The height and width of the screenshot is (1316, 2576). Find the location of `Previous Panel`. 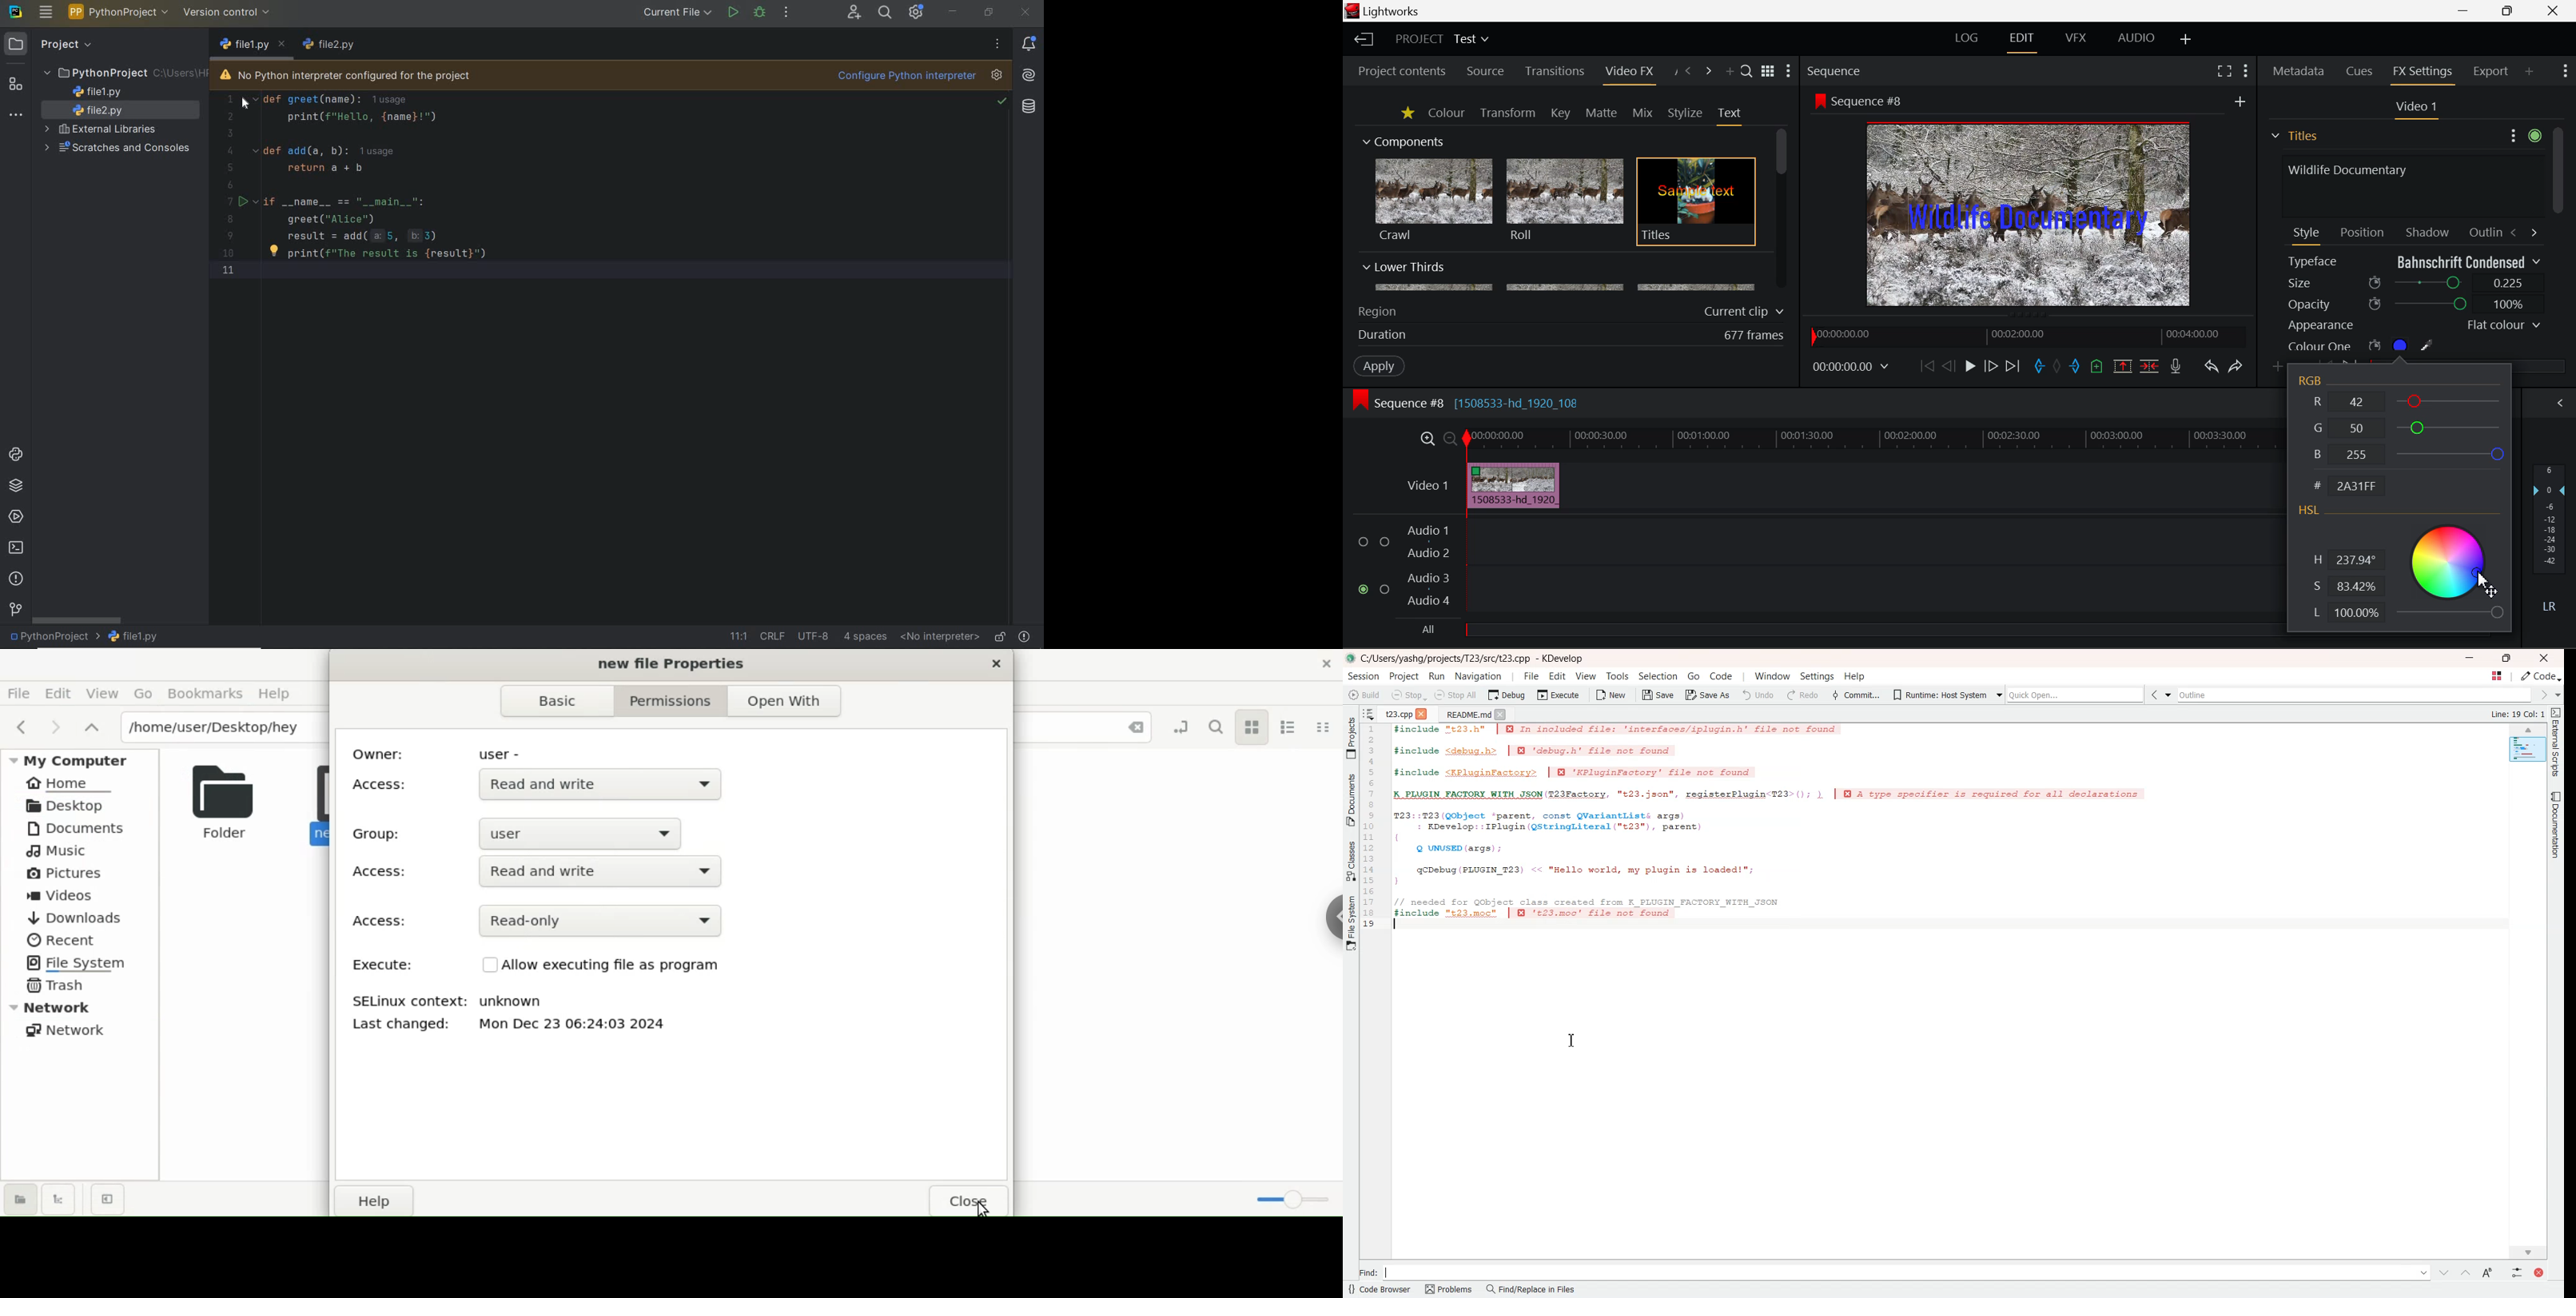

Previous Panel is located at coordinates (1687, 72).